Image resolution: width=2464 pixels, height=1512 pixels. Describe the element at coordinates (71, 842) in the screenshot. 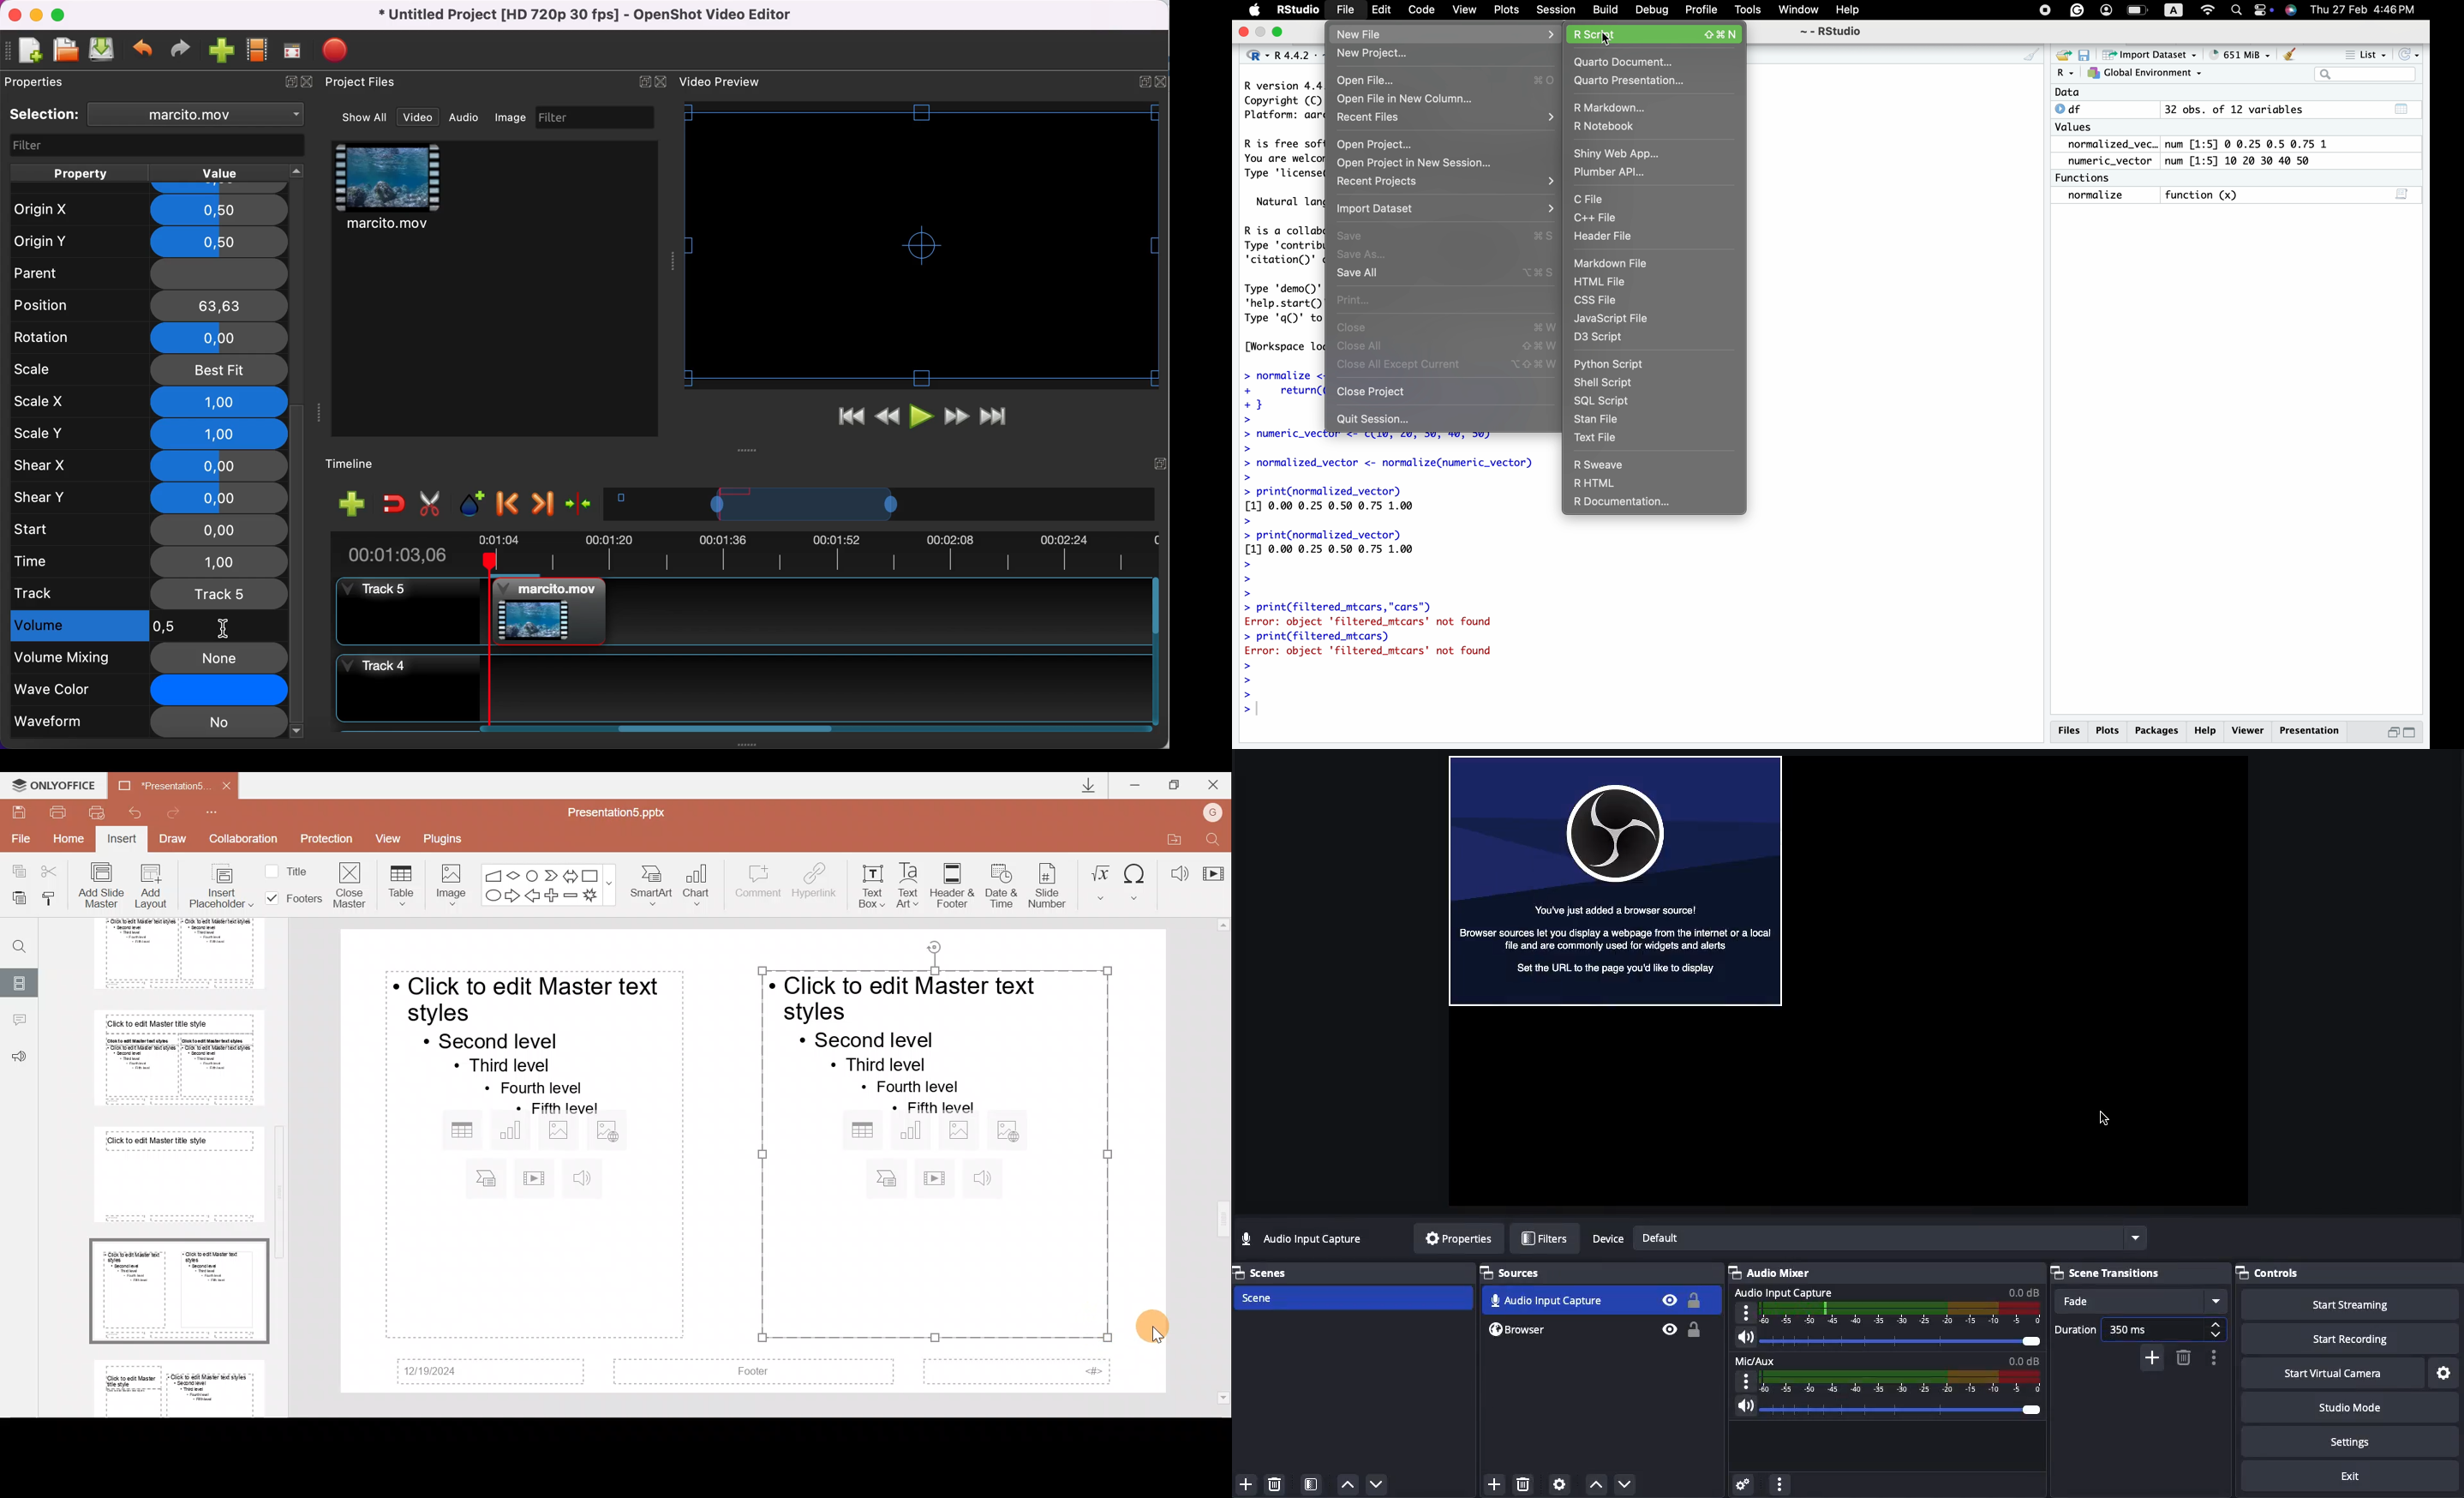

I see `Home` at that location.